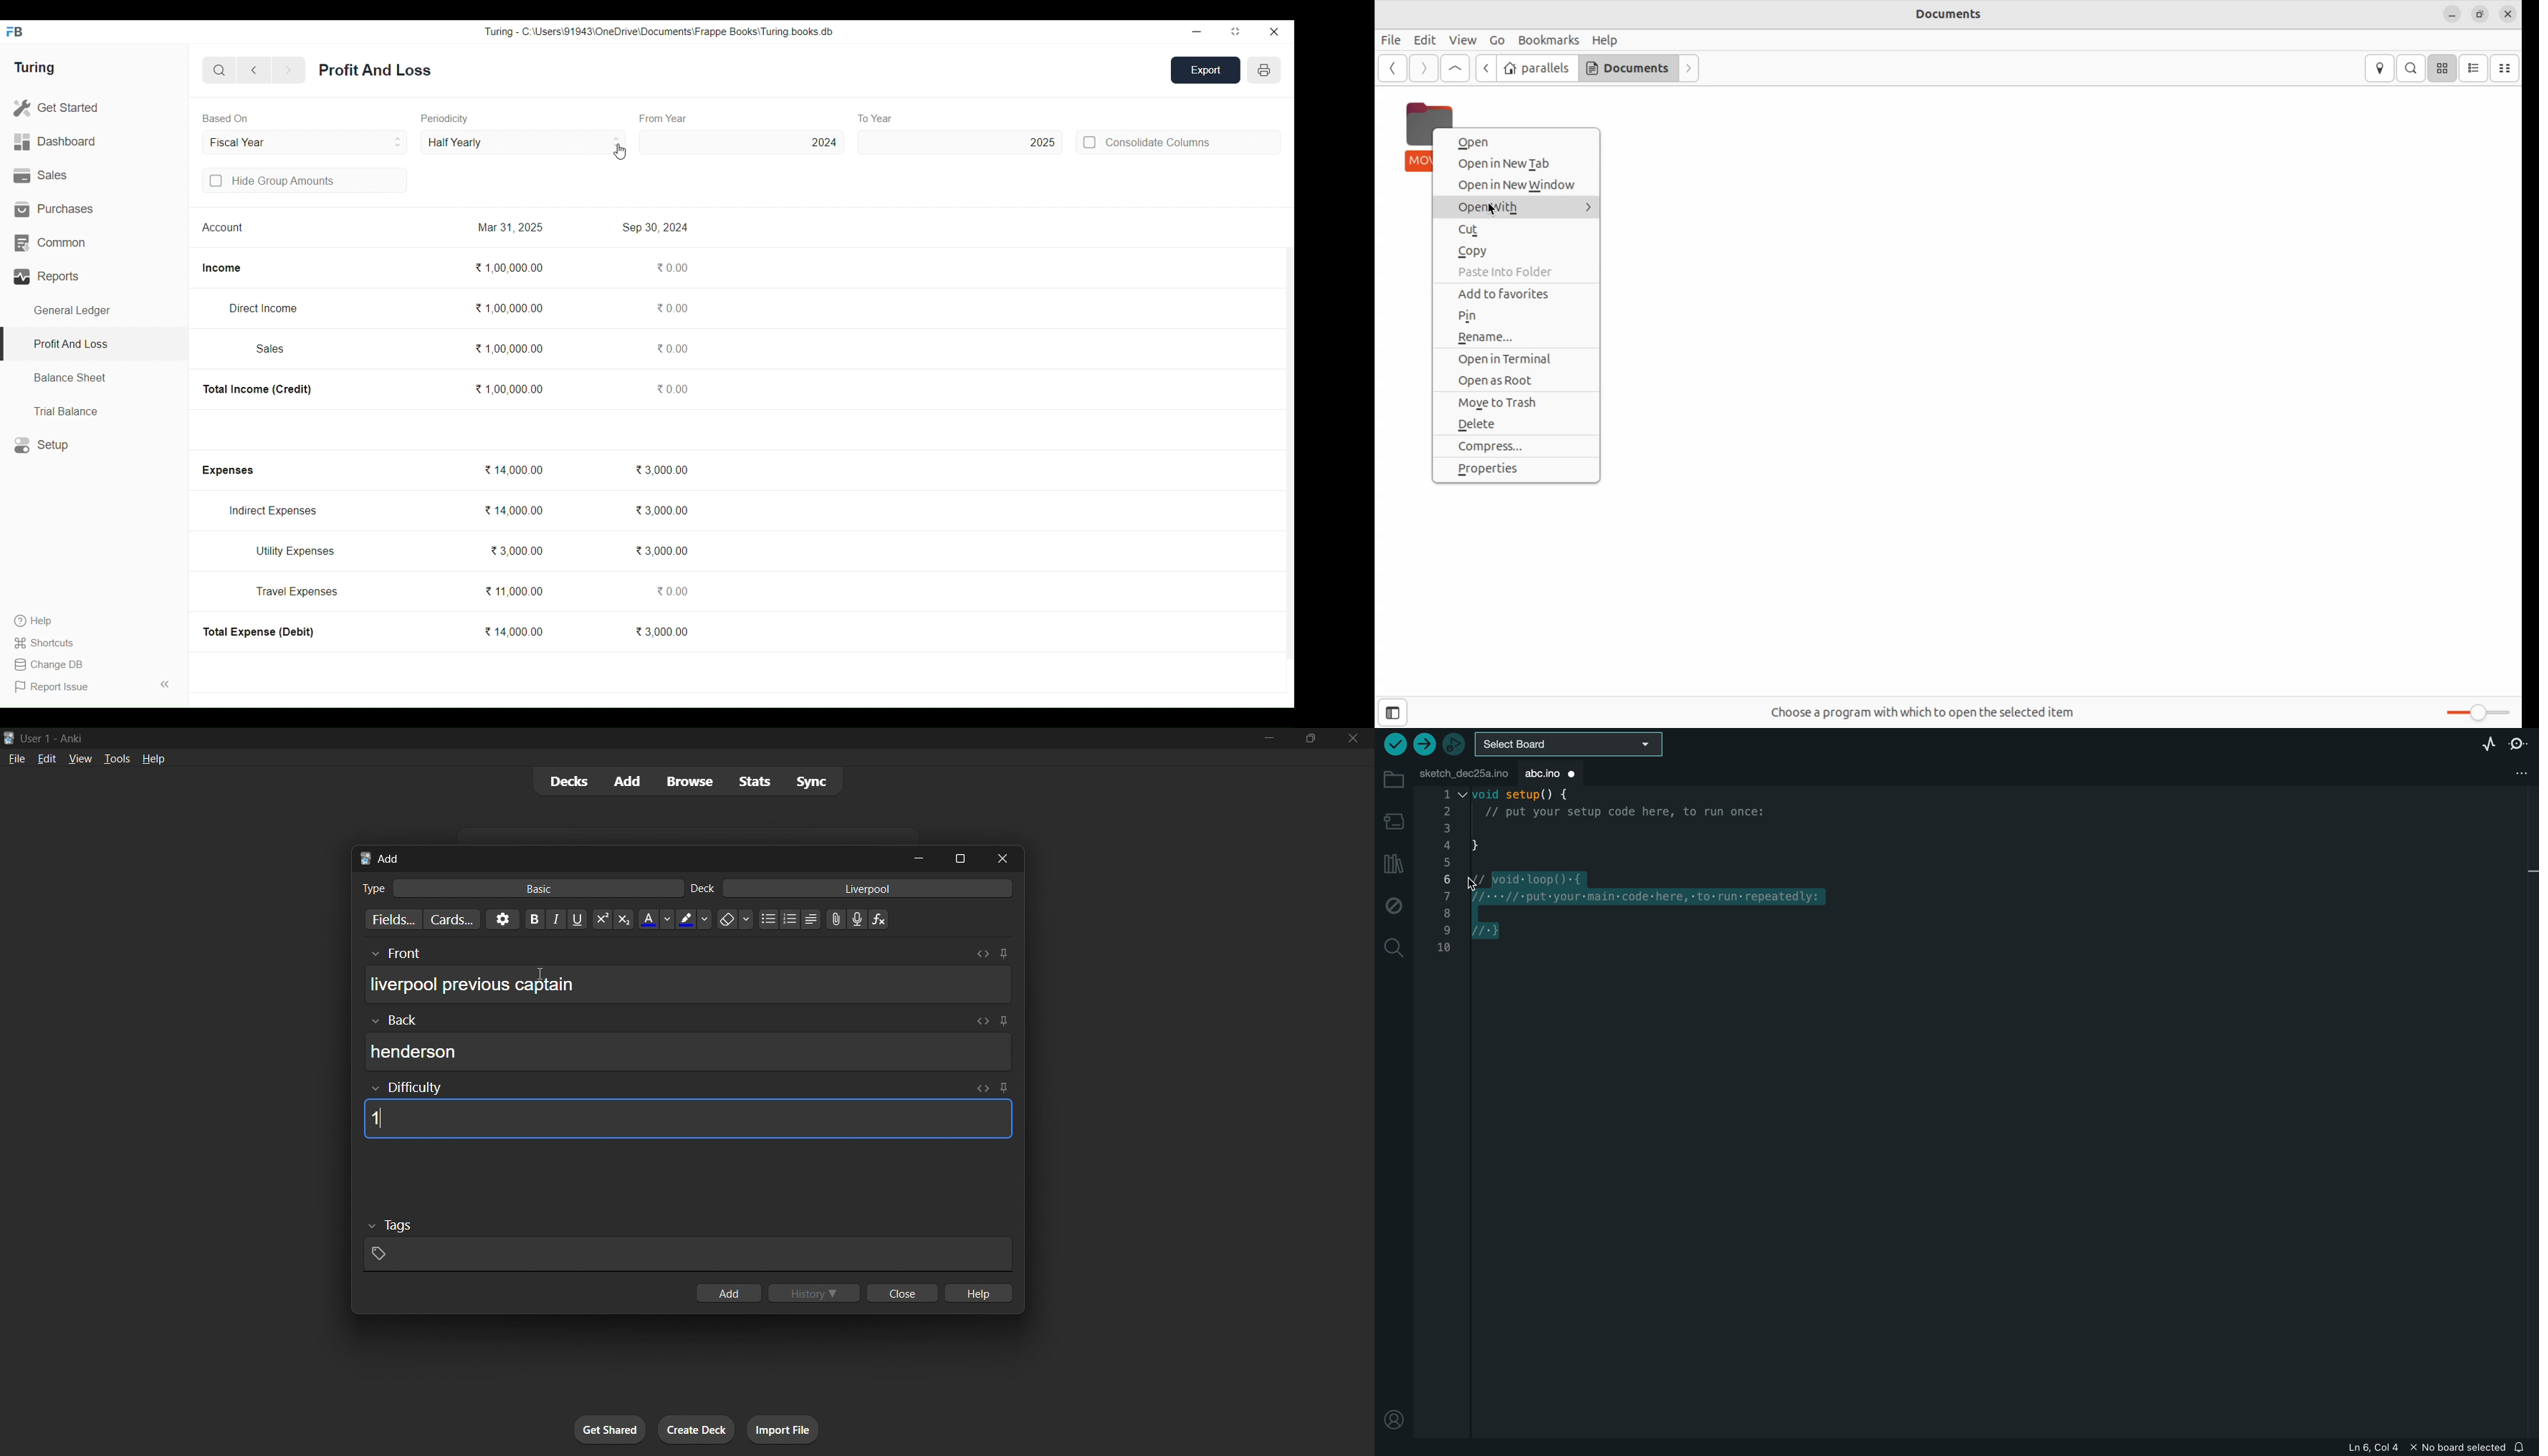 Image resolution: width=2548 pixels, height=1456 pixels. I want to click on Direct Income, so click(262, 308).